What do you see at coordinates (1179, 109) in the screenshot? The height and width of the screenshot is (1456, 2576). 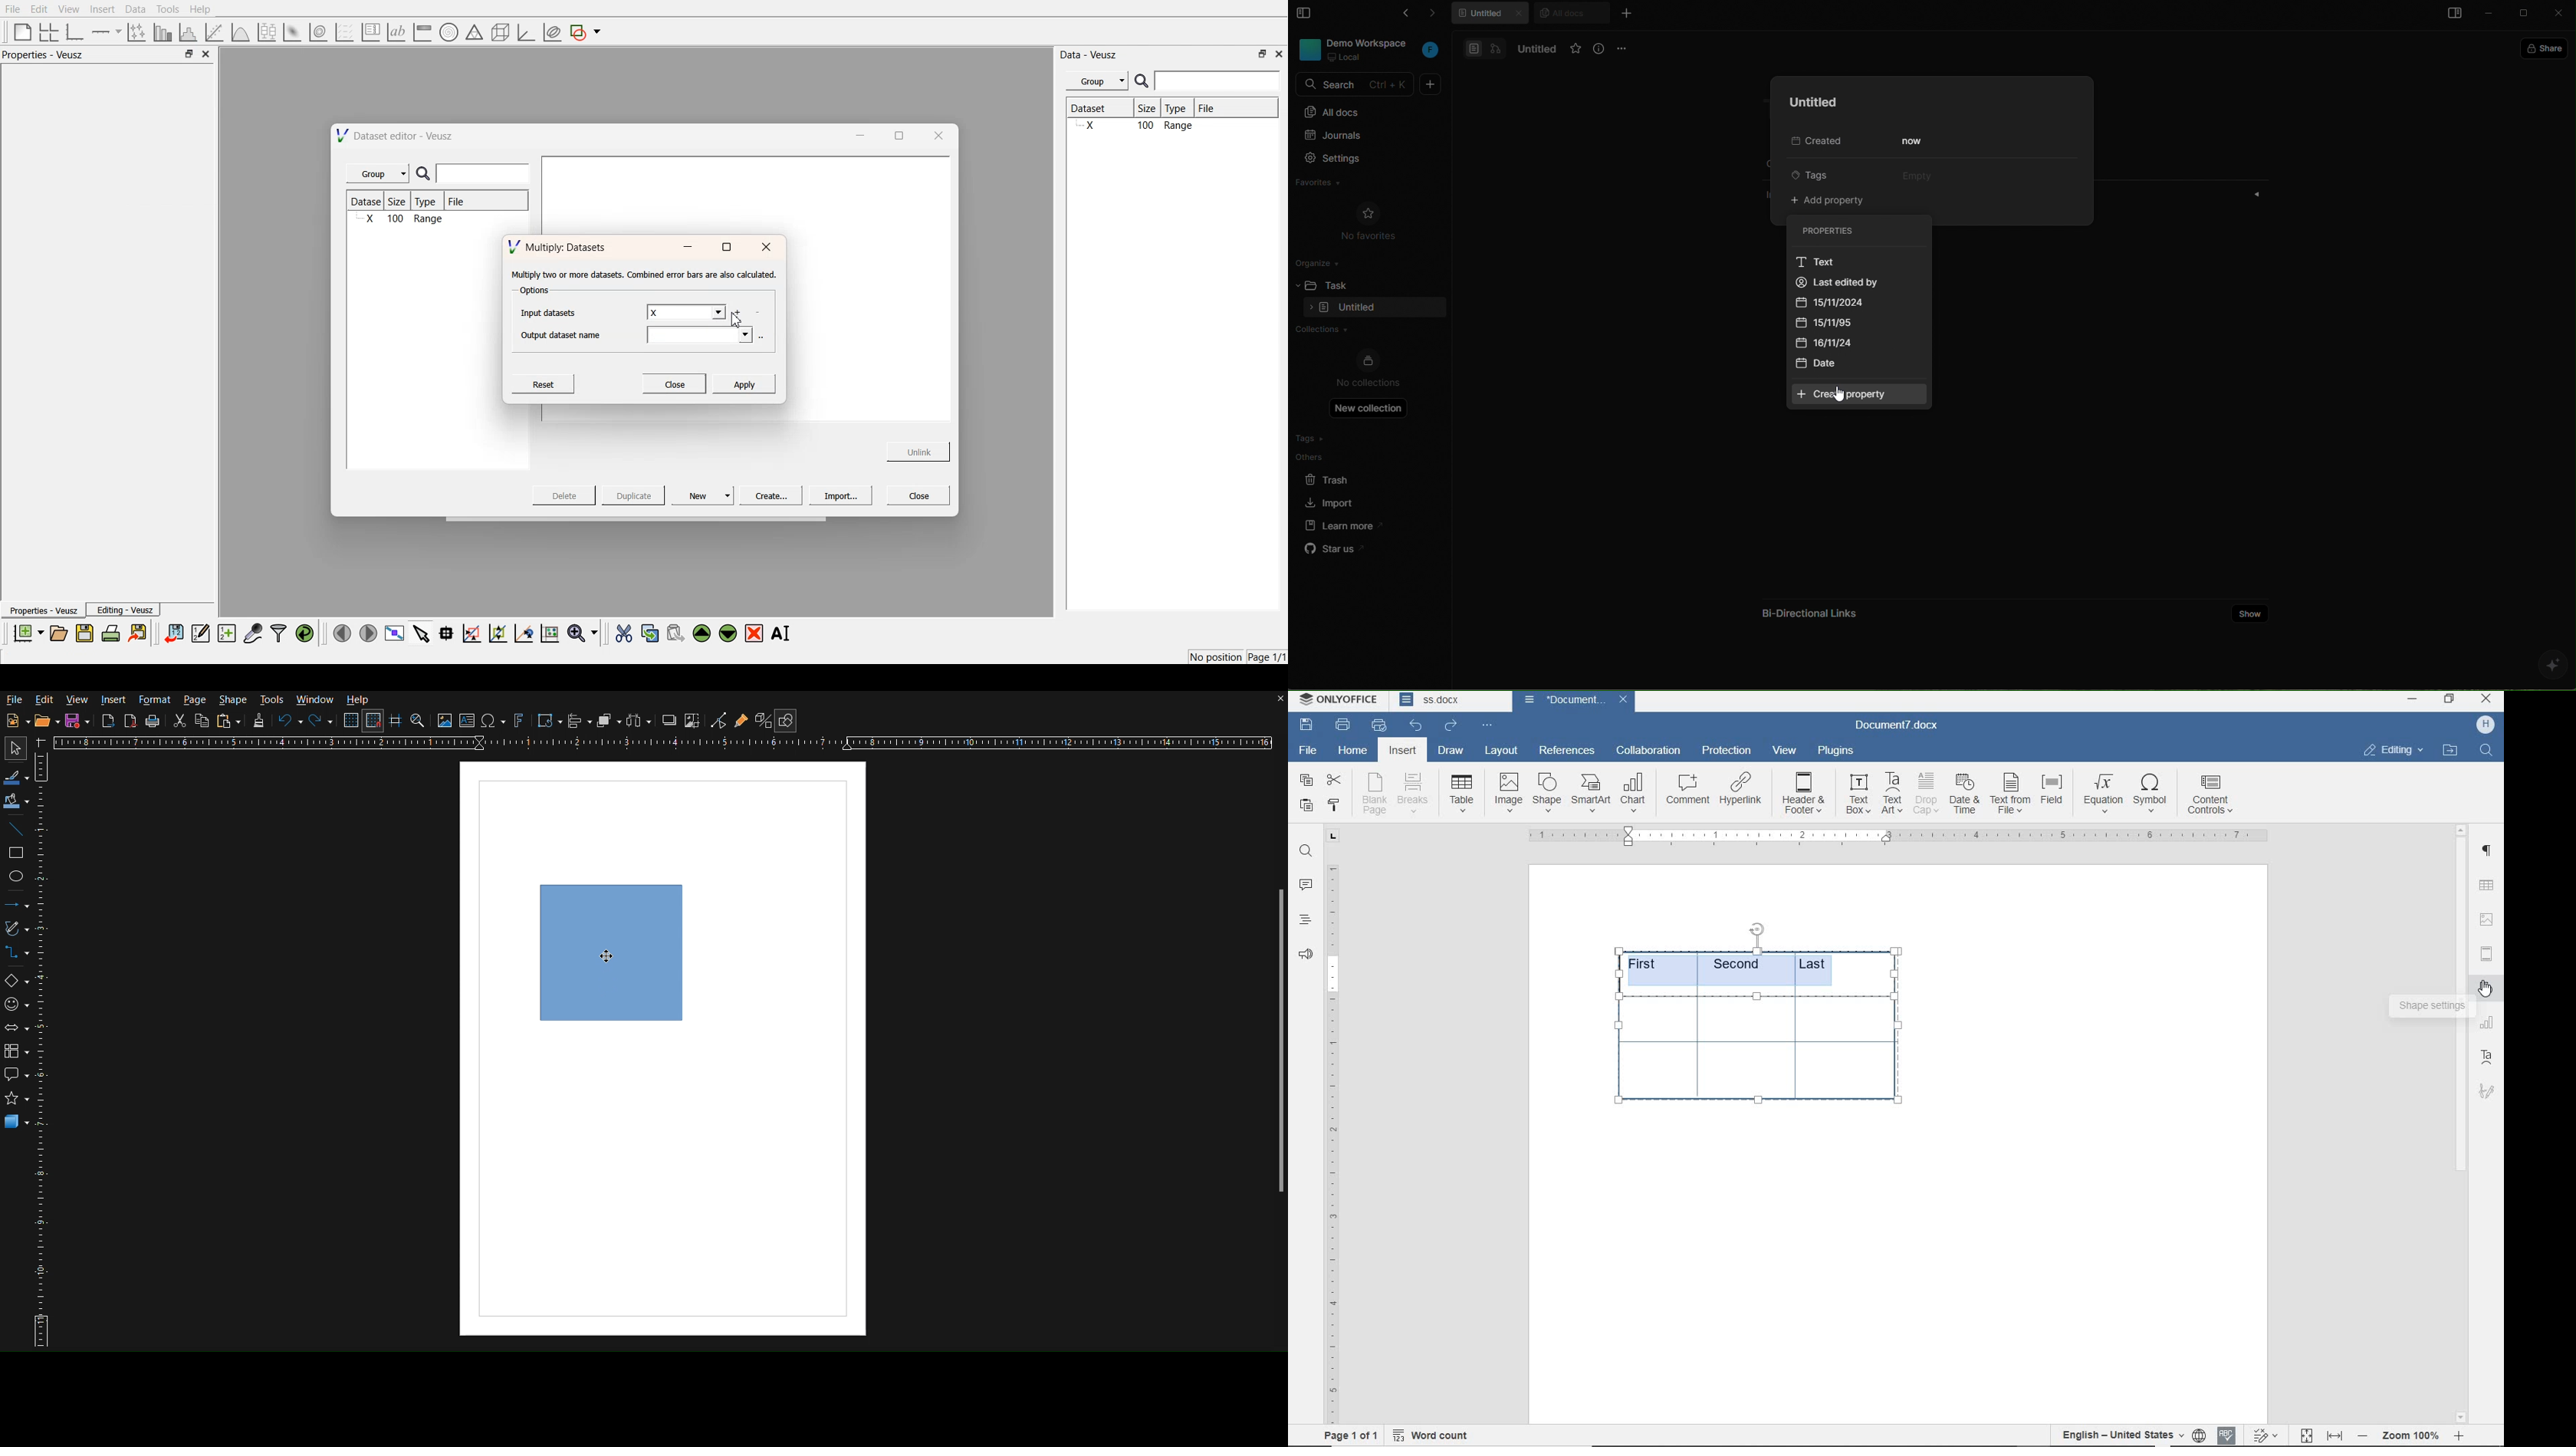 I see `Type` at bounding box center [1179, 109].